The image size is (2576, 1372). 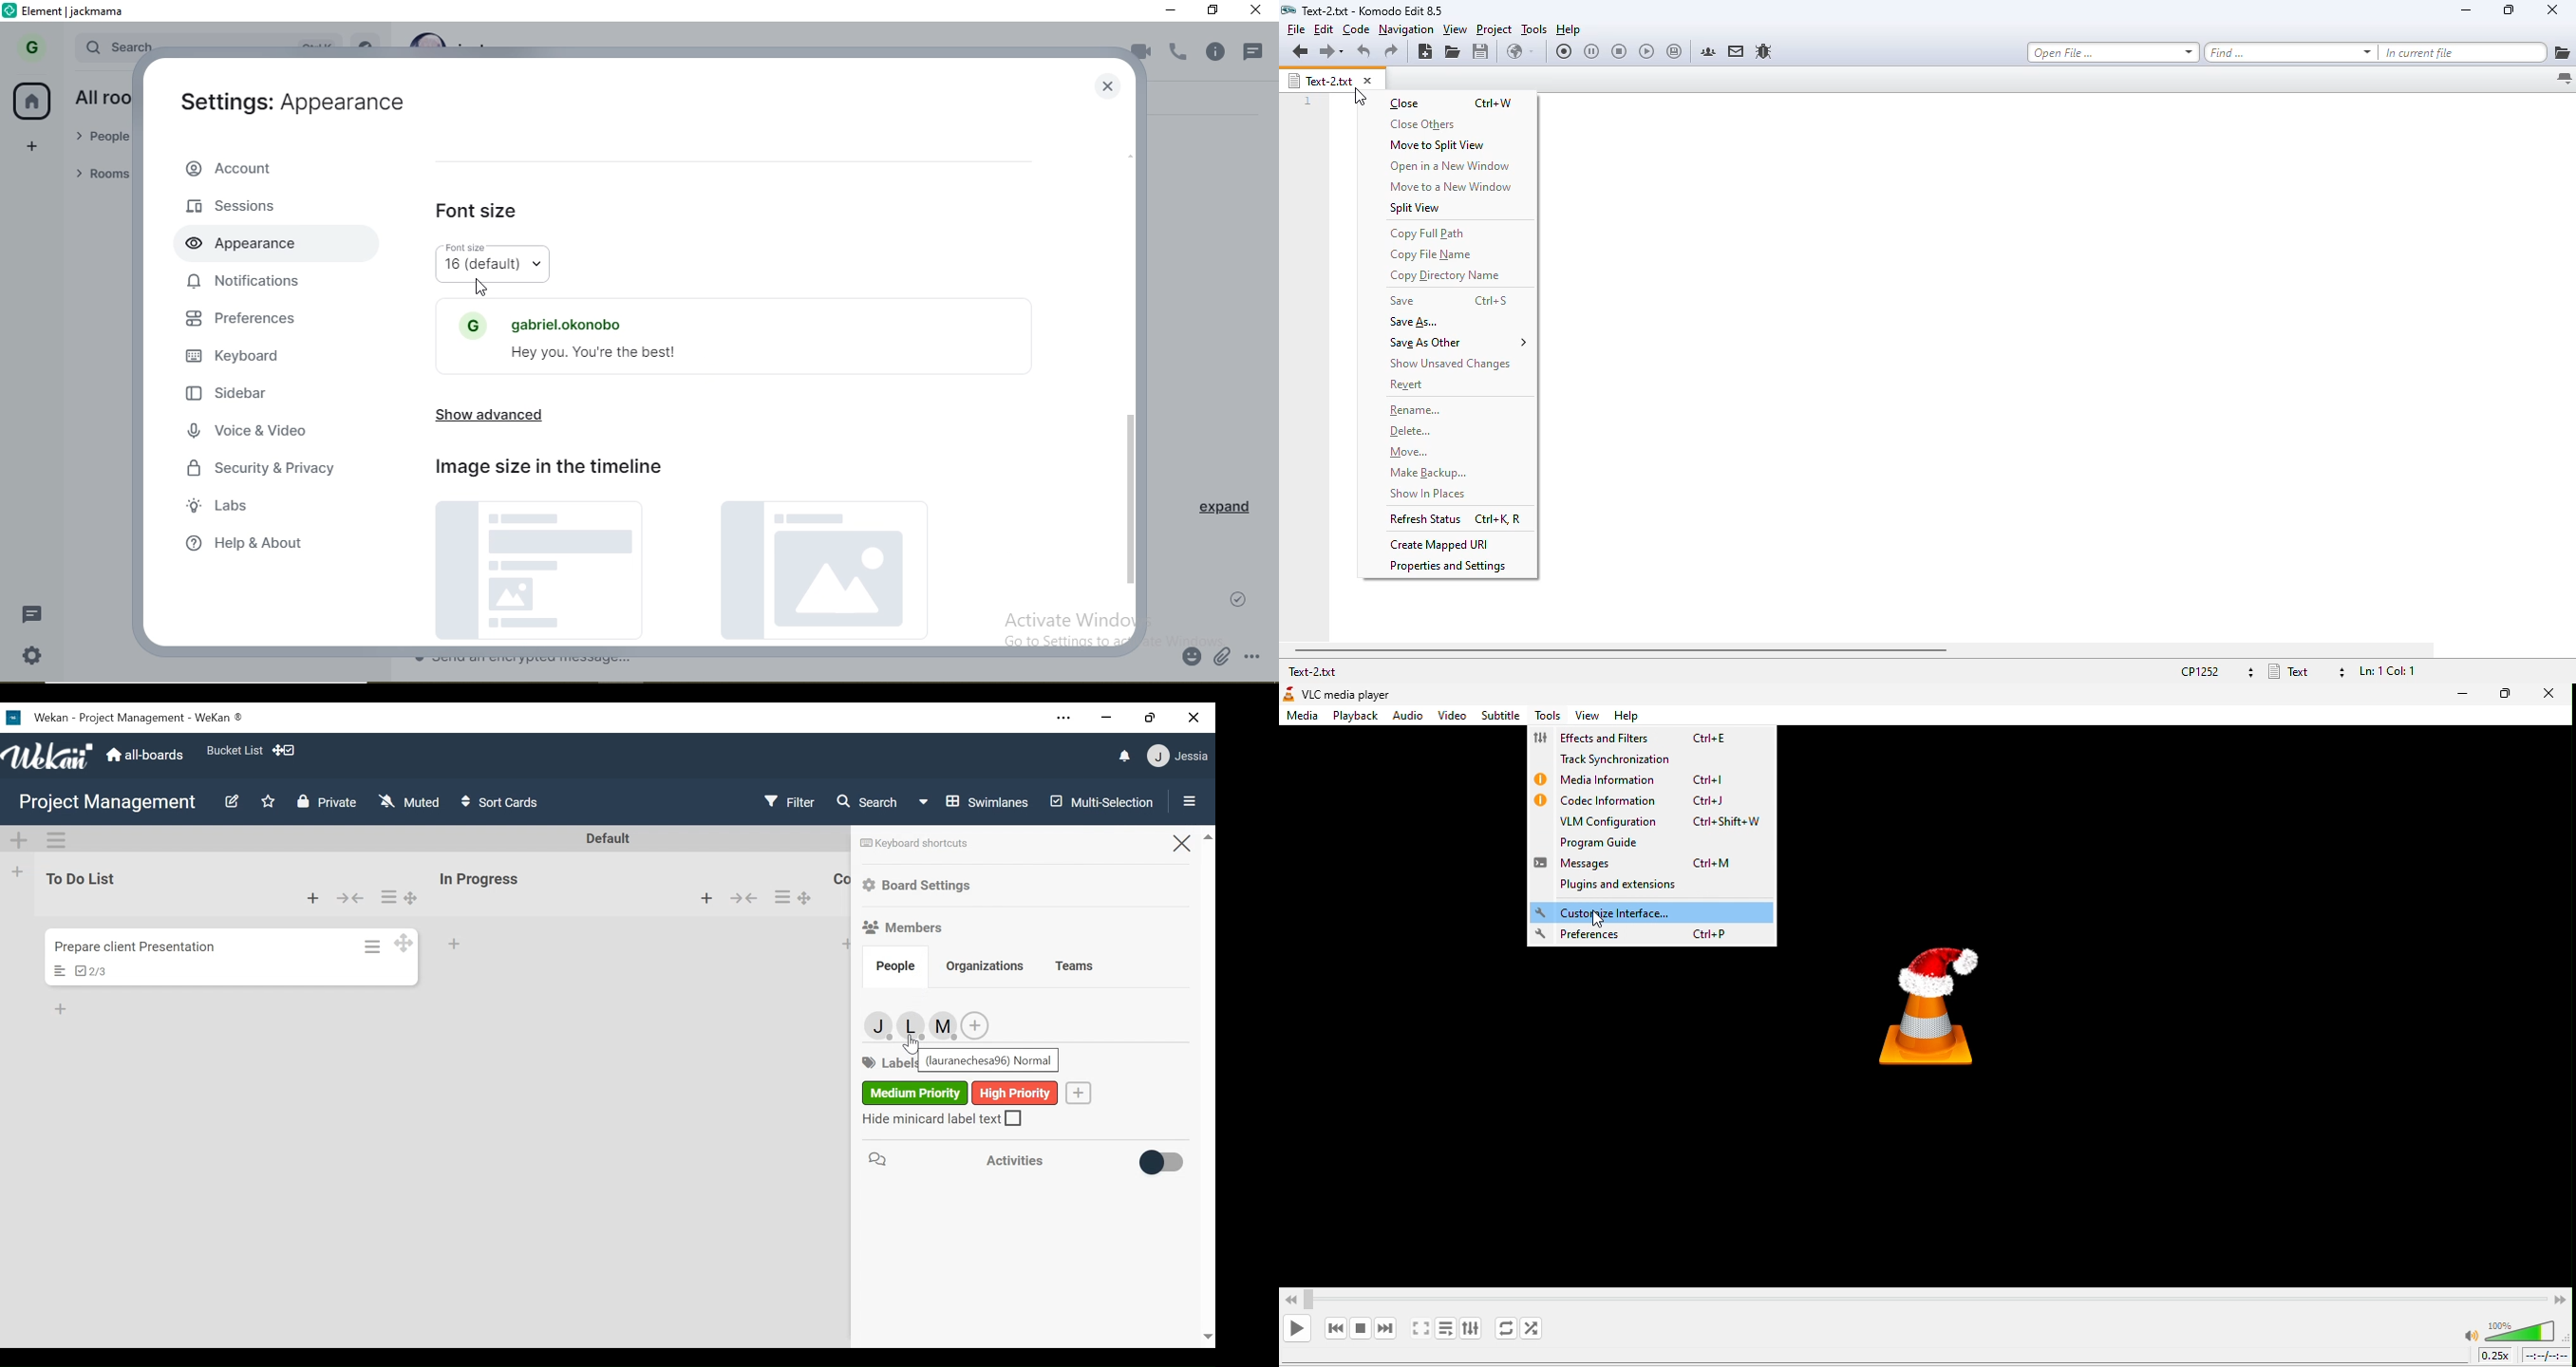 I want to click on keyboard, so click(x=241, y=360).